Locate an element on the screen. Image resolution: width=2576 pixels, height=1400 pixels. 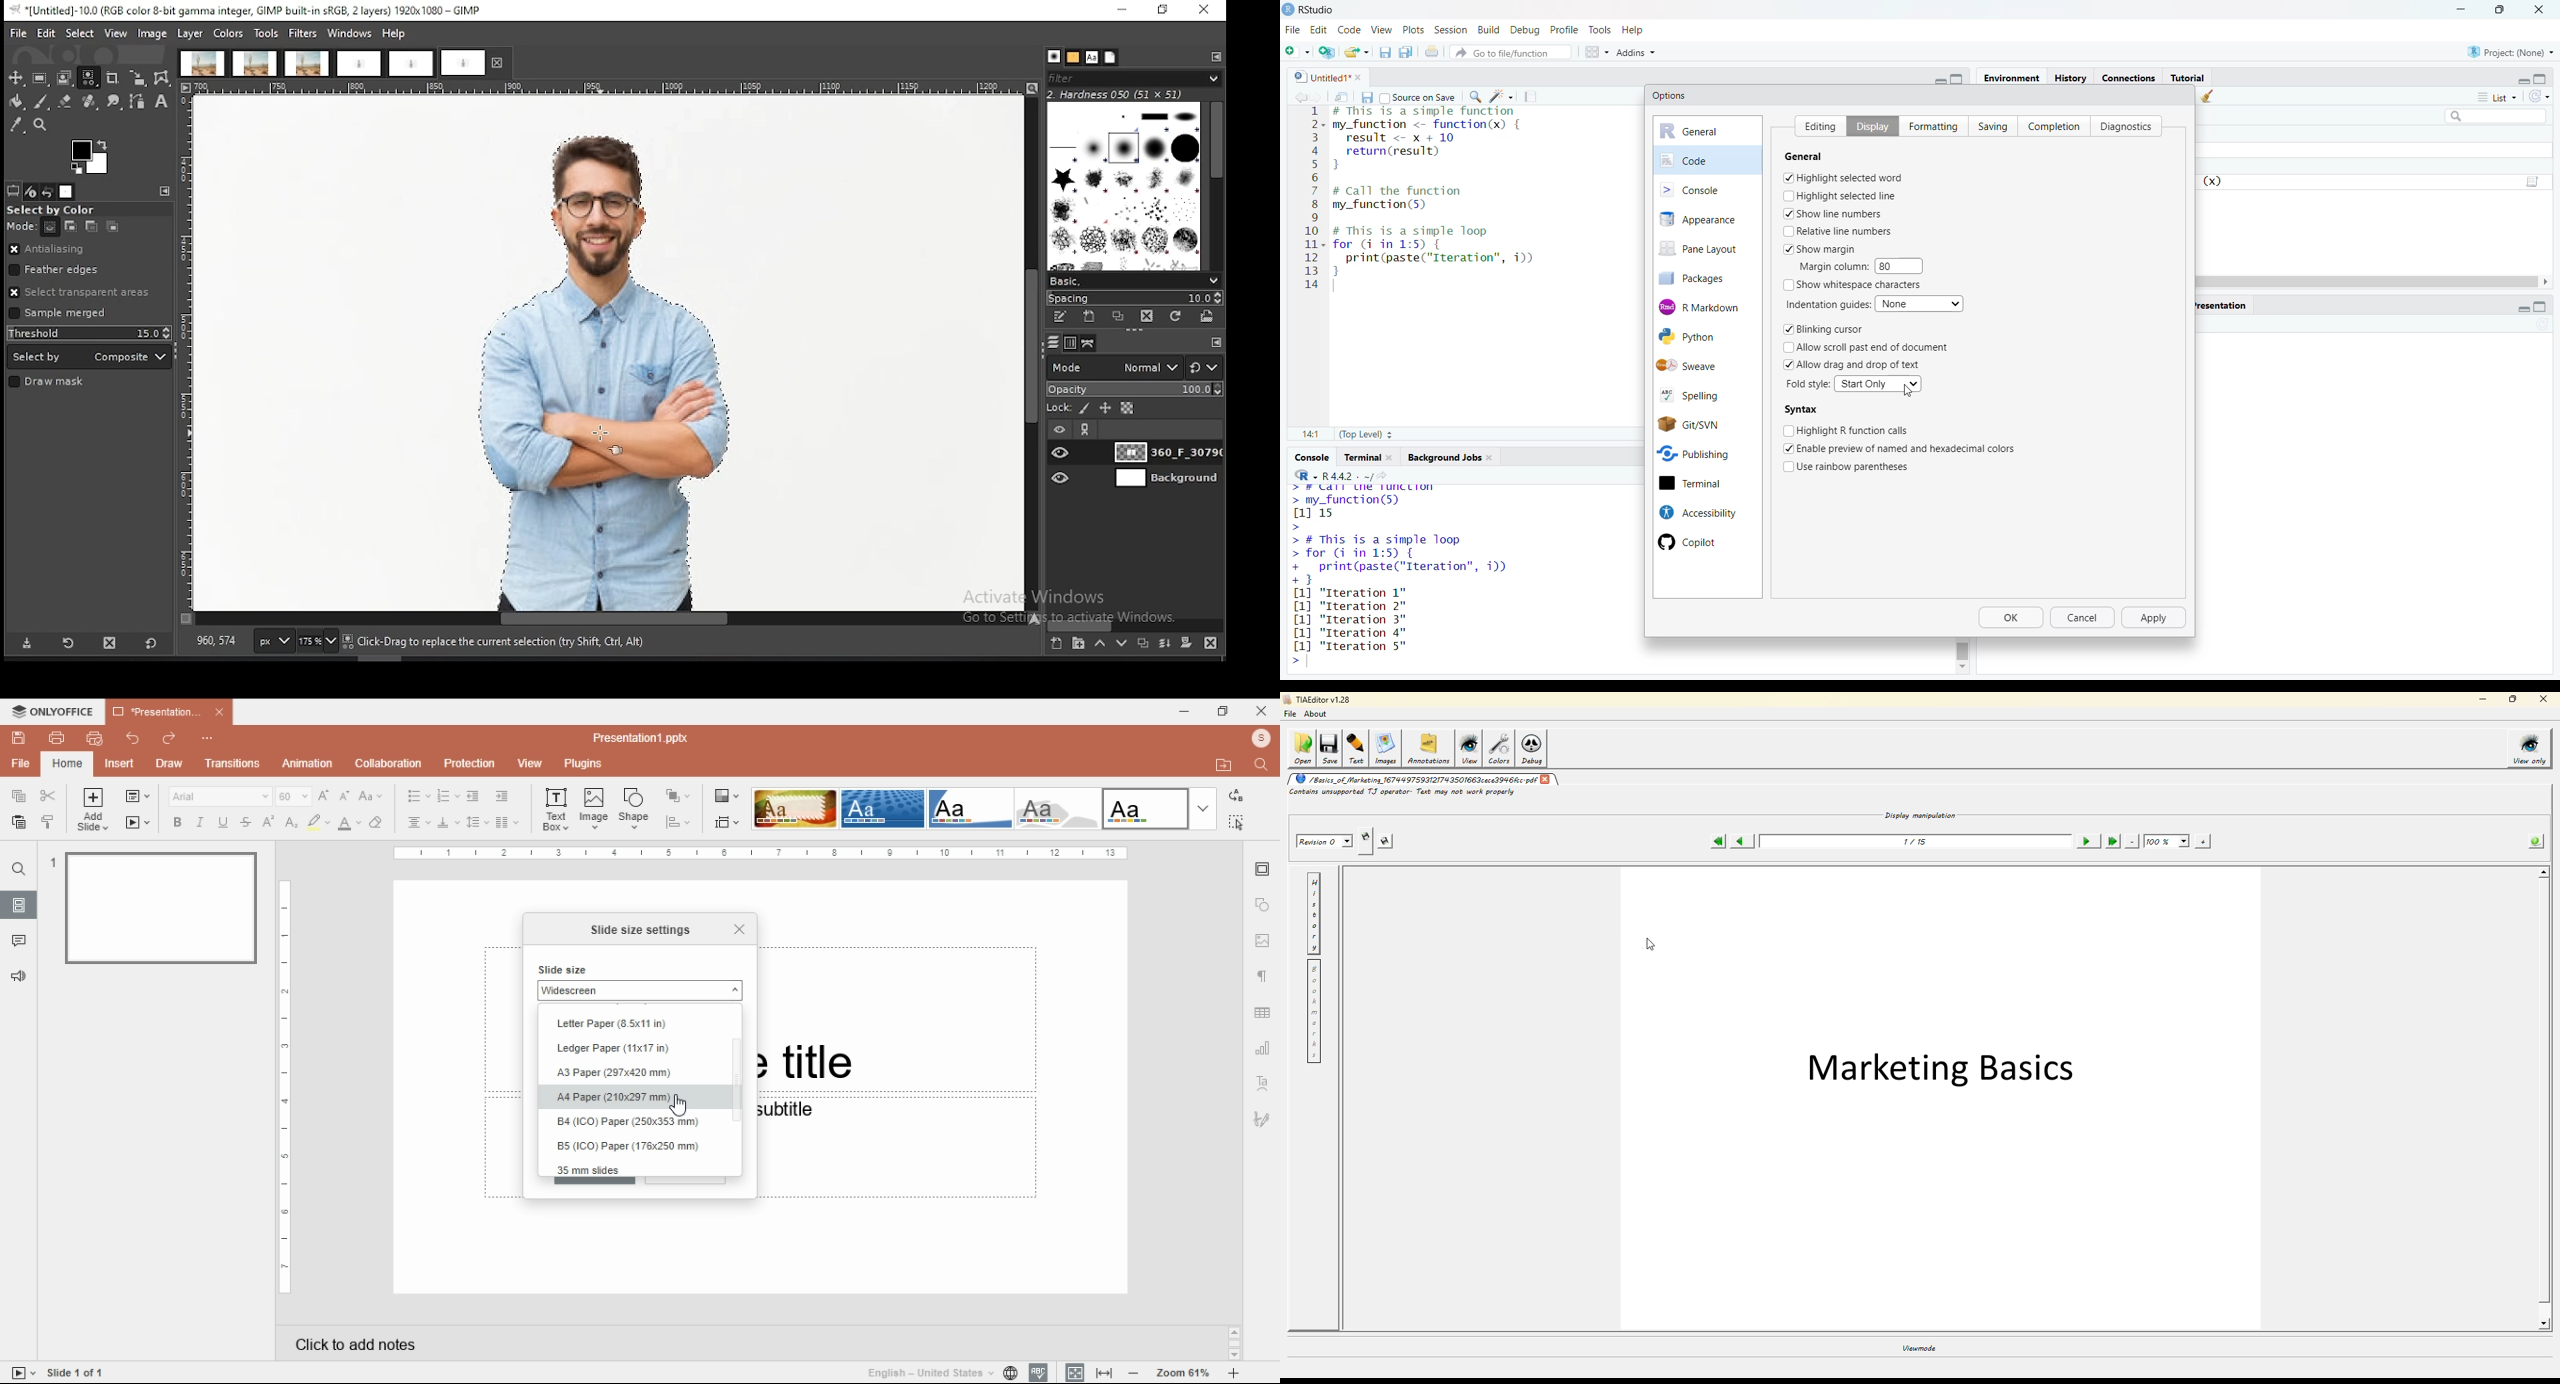
delete brush is located at coordinates (1148, 317).